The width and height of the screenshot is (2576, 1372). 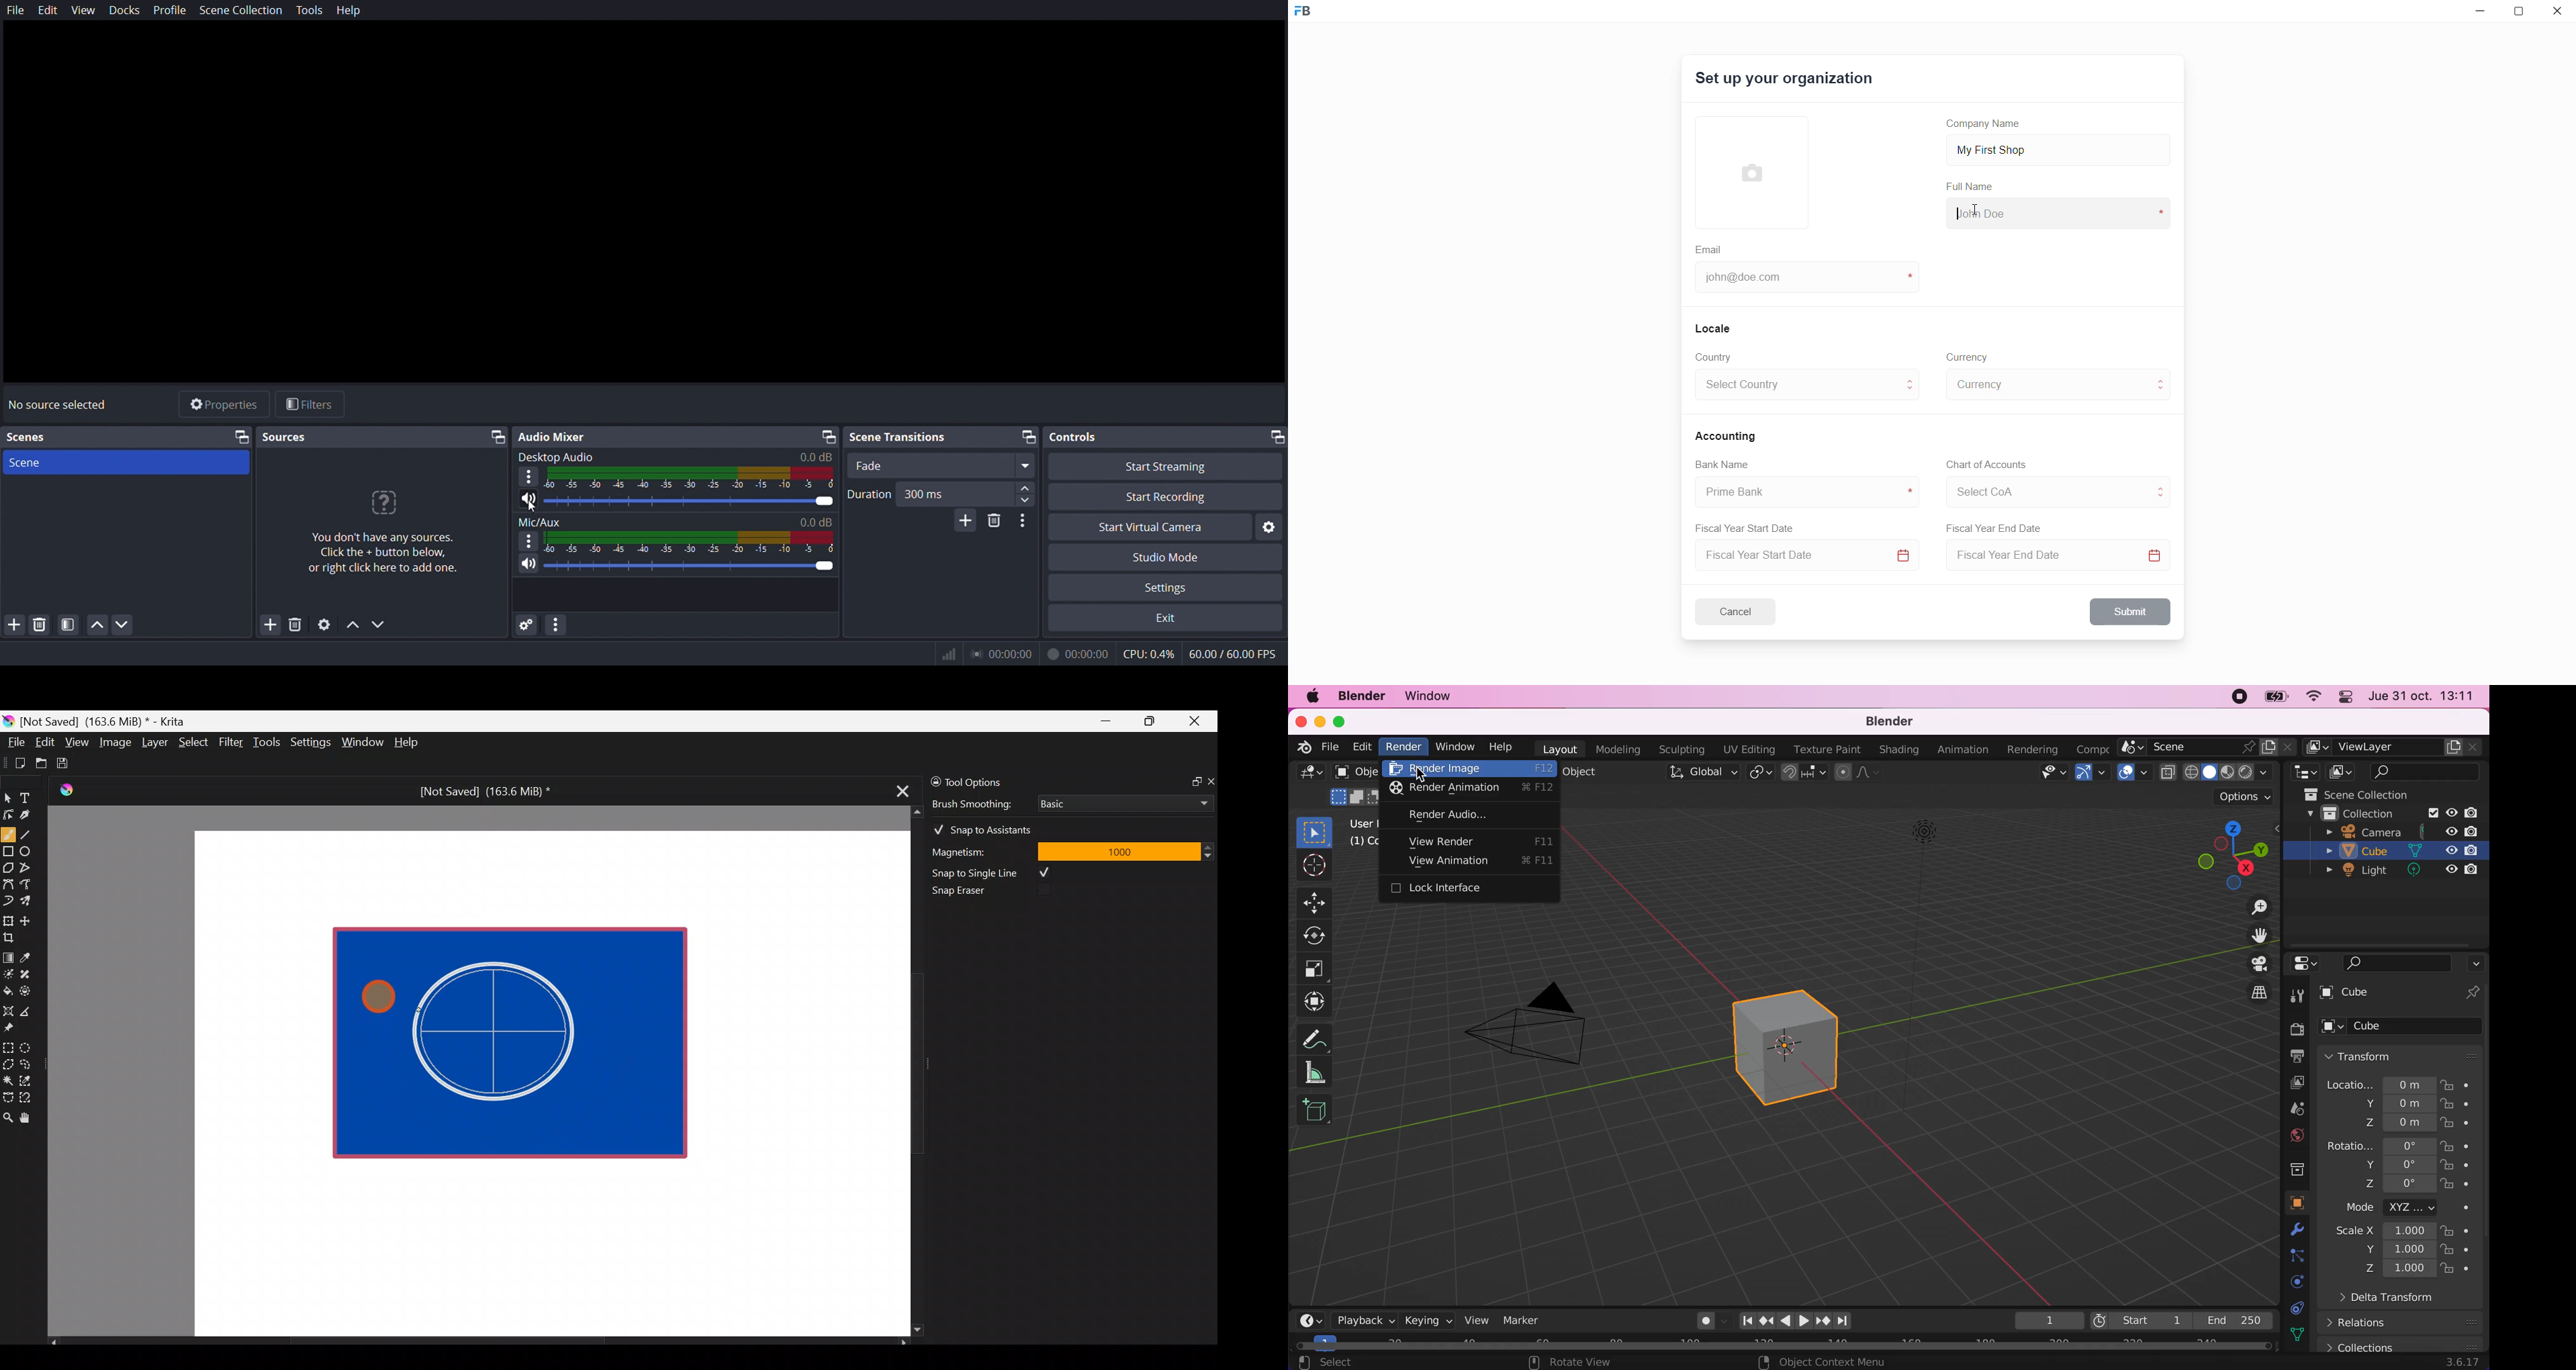 I want to click on Rectangle tool, so click(x=8, y=852).